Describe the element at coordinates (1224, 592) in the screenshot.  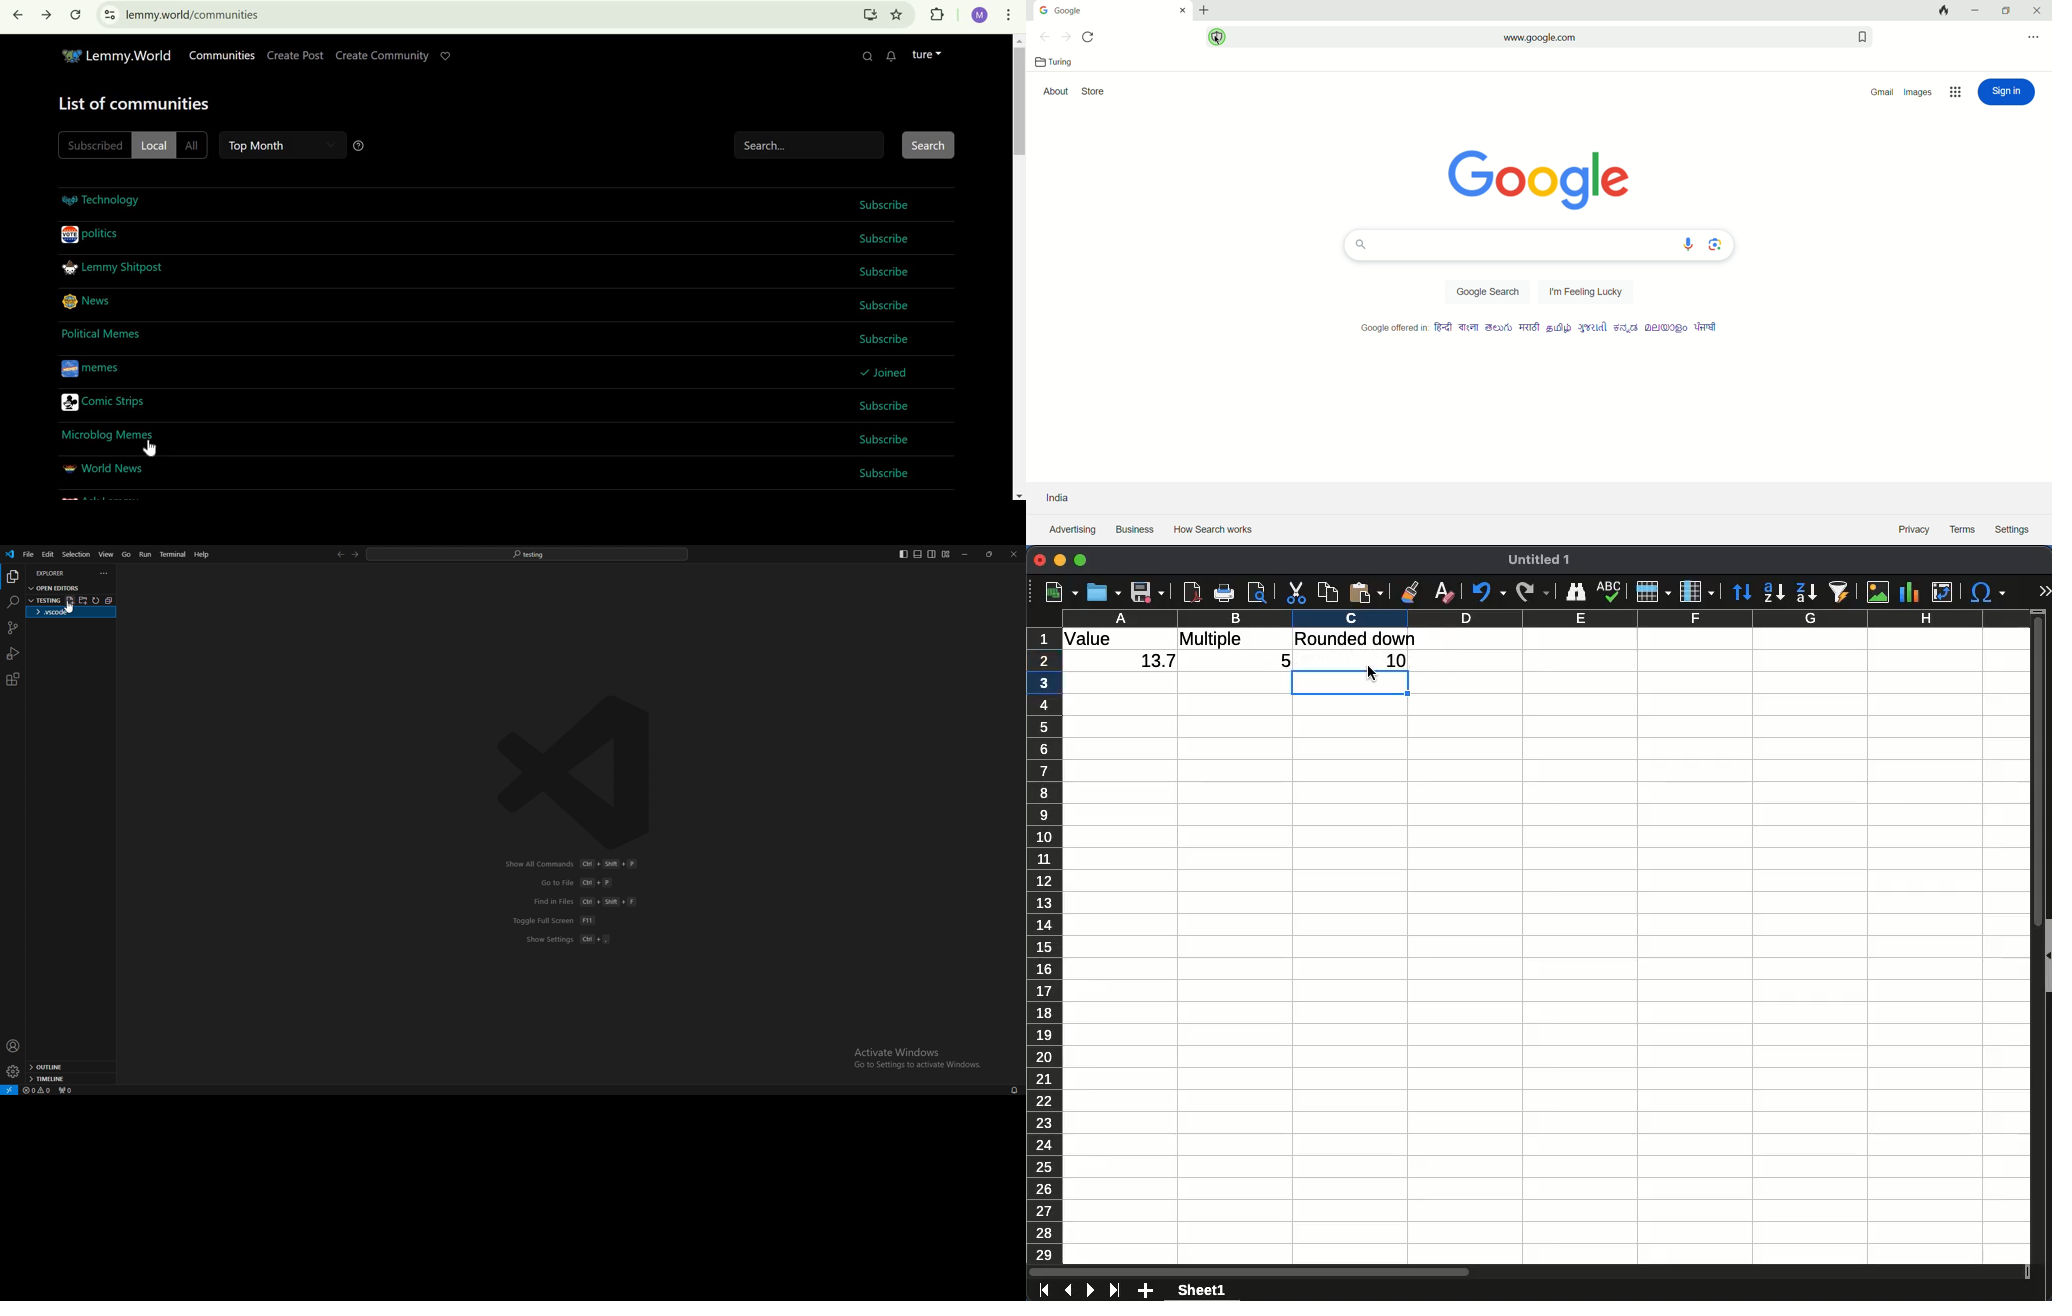
I see `print` at that location.